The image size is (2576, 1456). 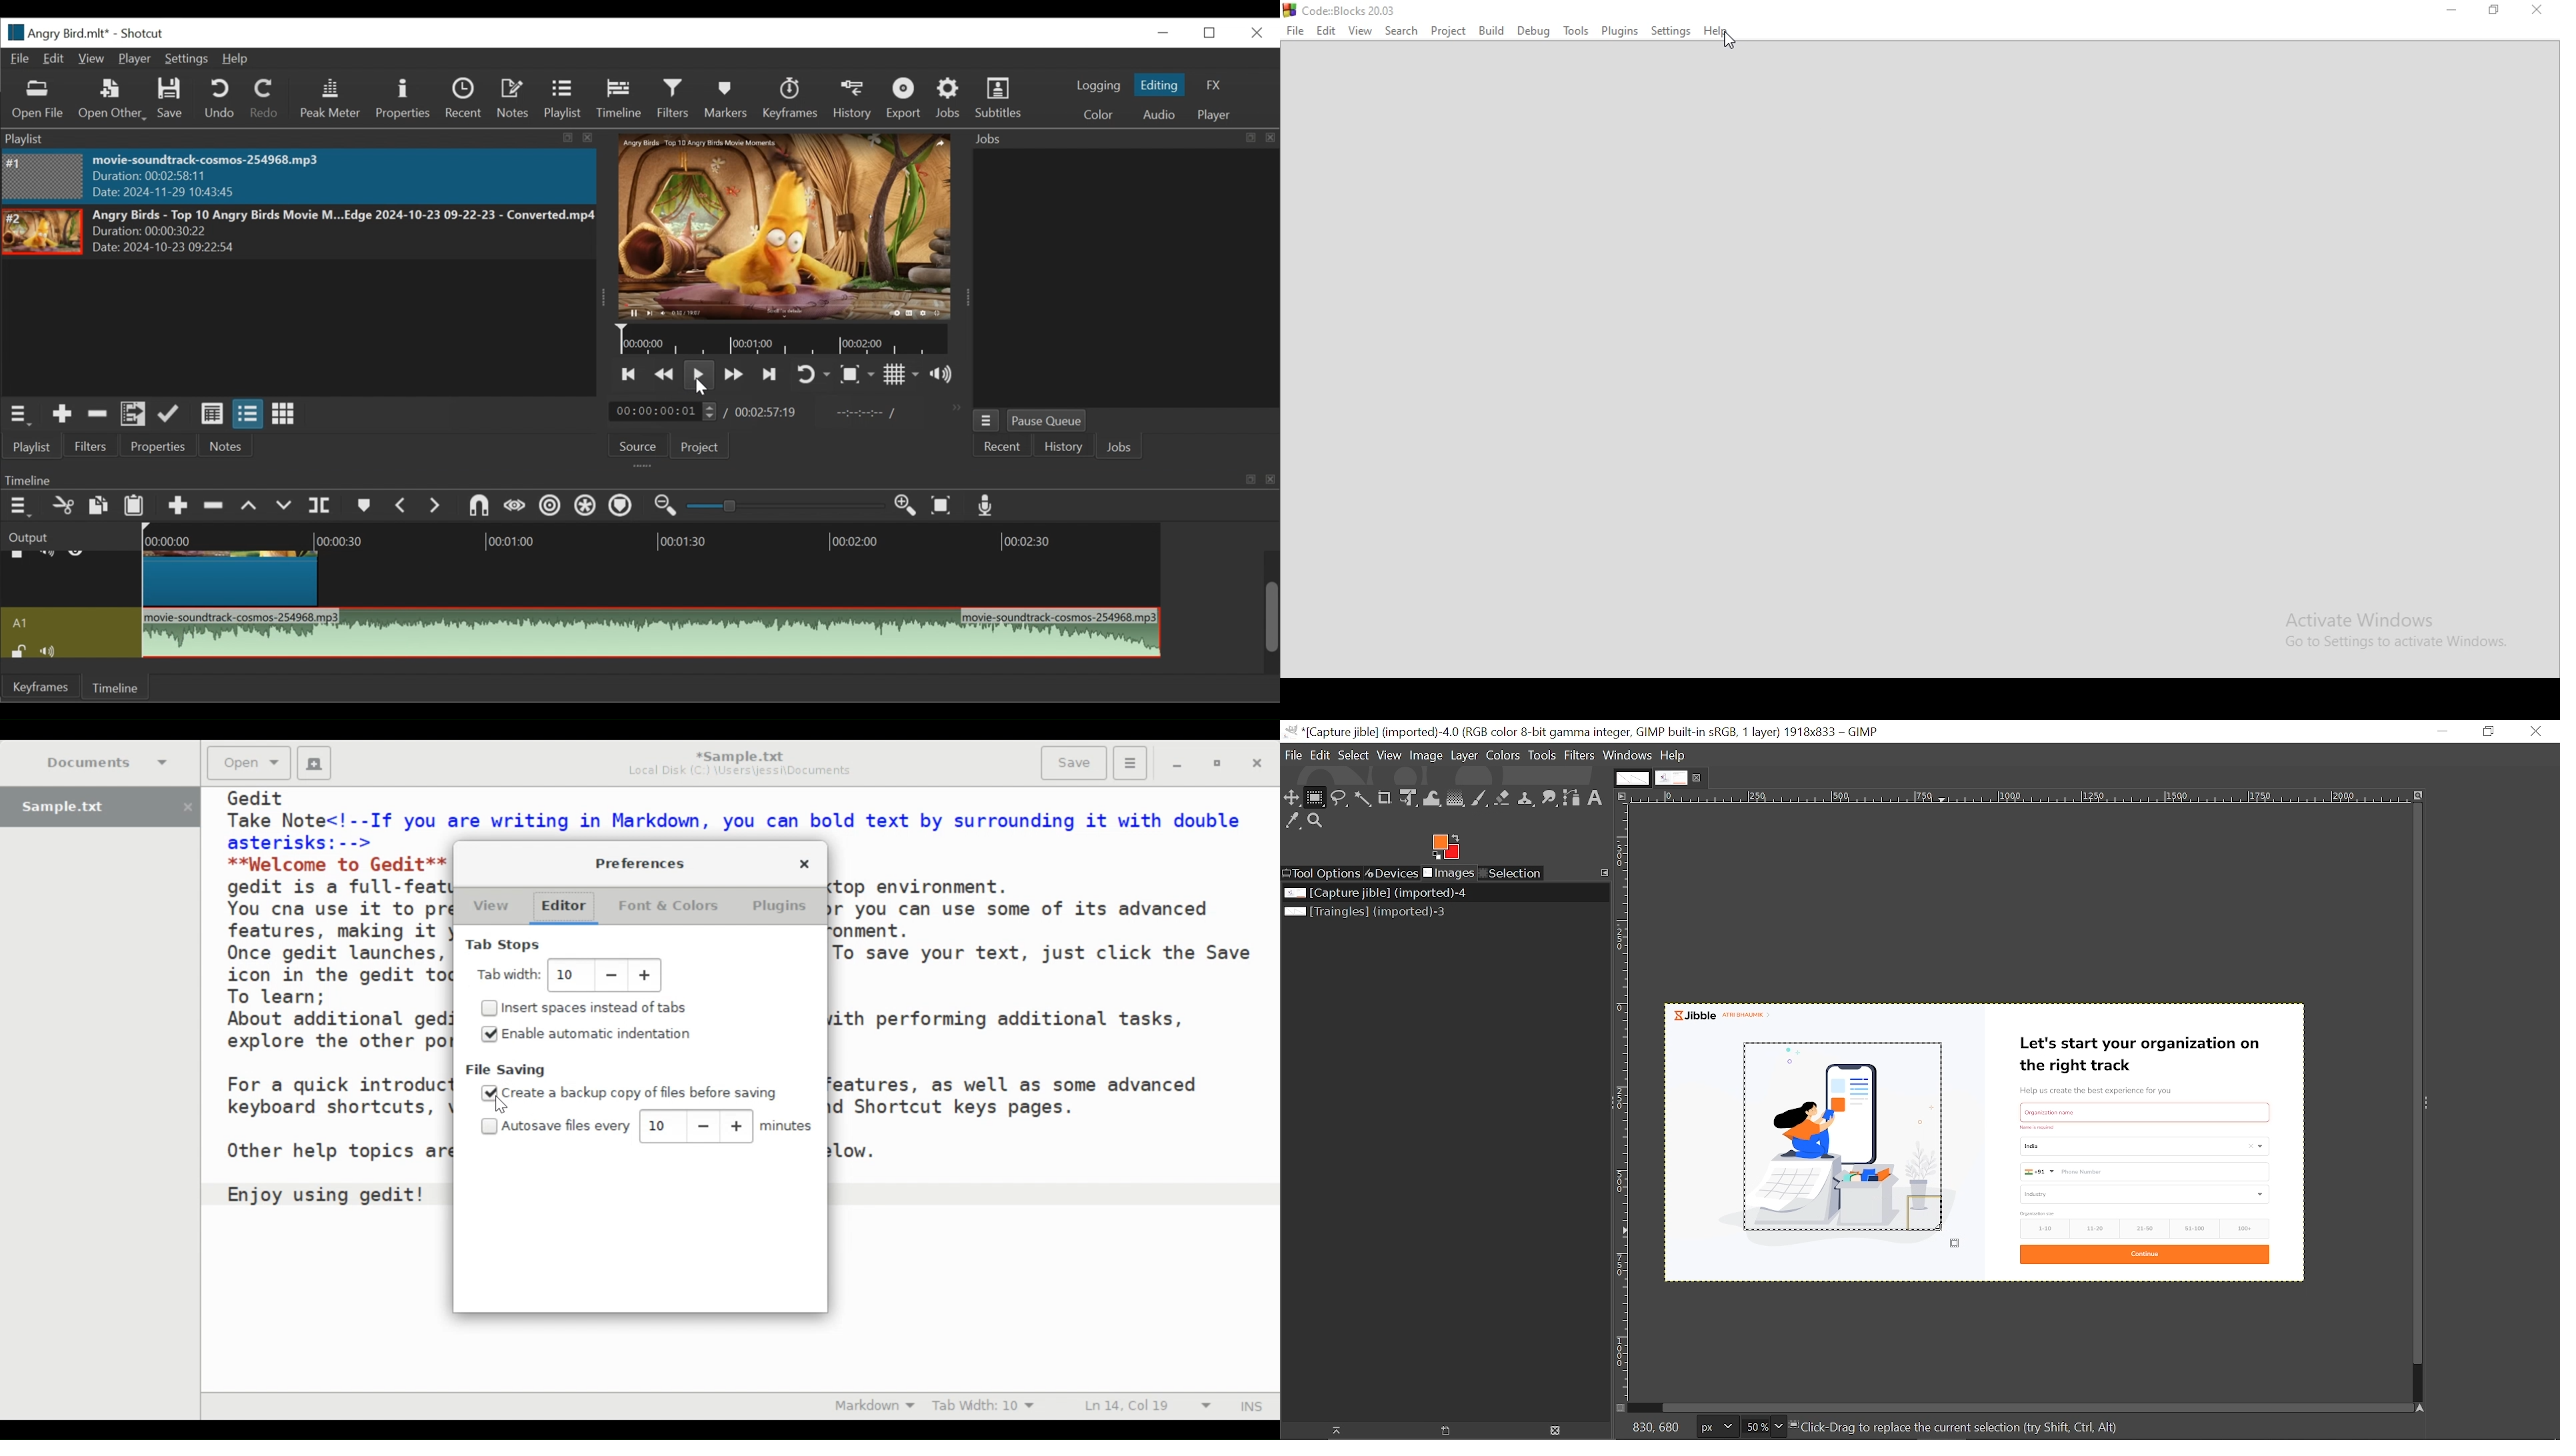 I want to click on Editing, so click(x=1159, y=85).